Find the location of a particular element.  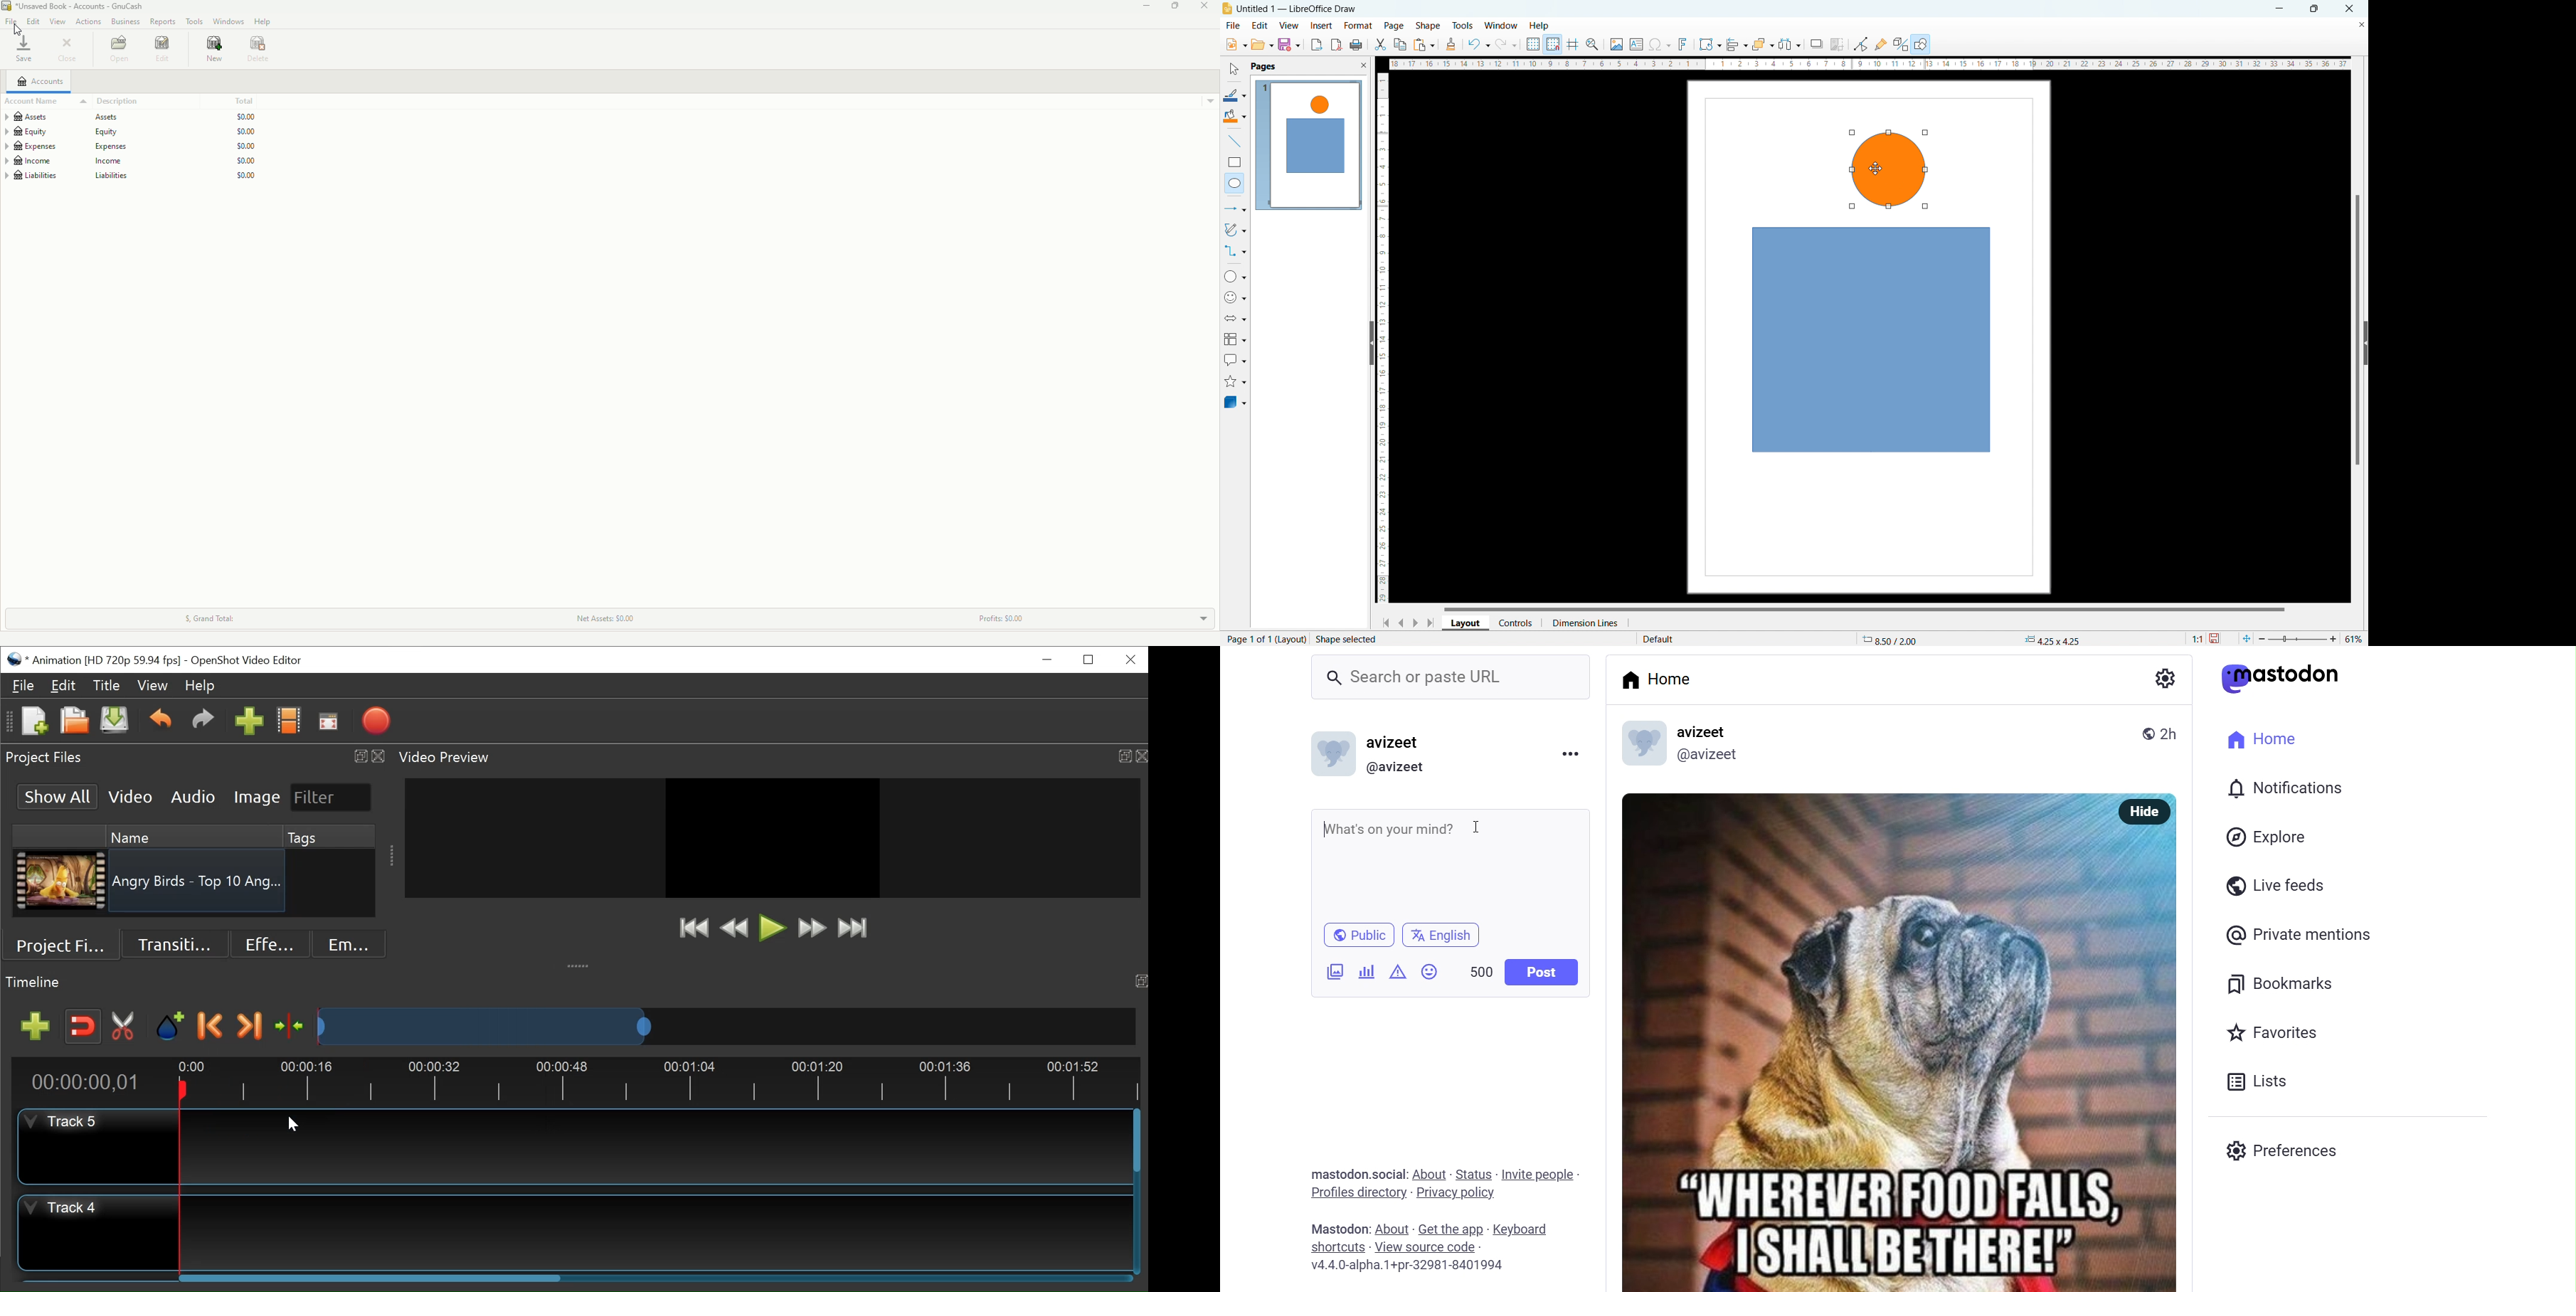

File is located at coordinates (11, 23).